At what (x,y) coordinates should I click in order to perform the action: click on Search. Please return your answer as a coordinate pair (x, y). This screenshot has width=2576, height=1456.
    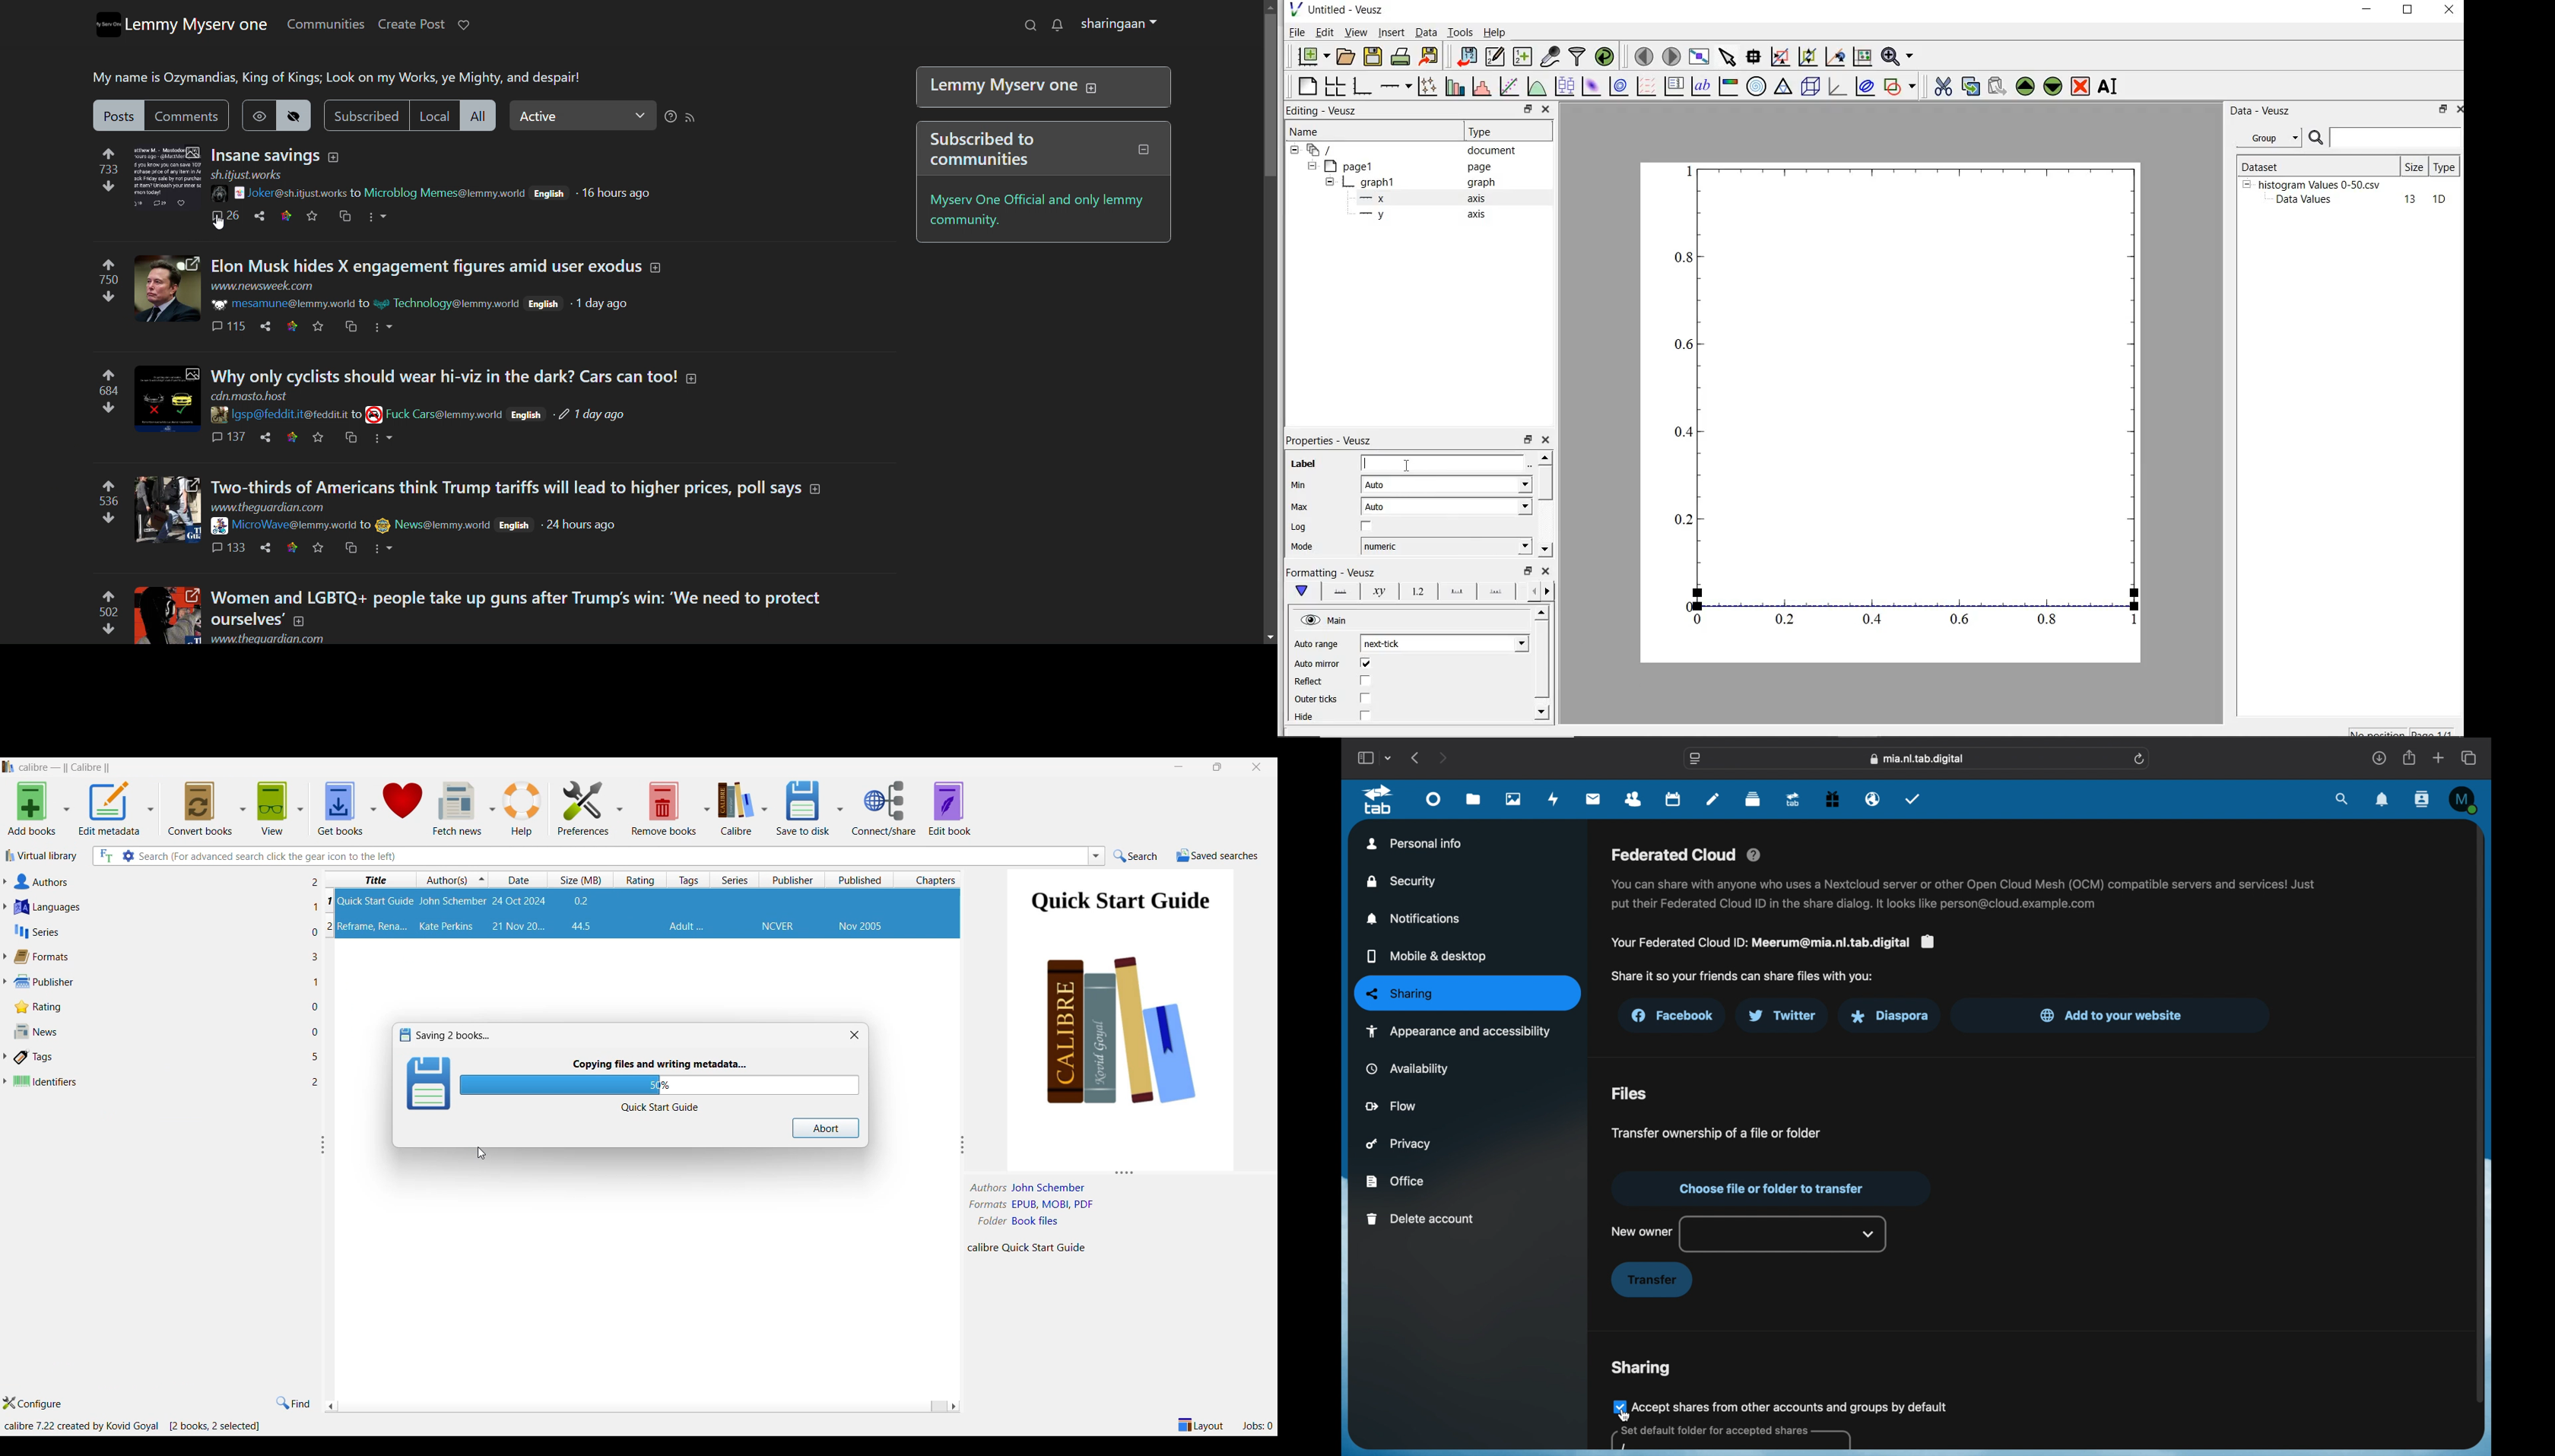
    Looking at the image, I should click on (1136, 856).